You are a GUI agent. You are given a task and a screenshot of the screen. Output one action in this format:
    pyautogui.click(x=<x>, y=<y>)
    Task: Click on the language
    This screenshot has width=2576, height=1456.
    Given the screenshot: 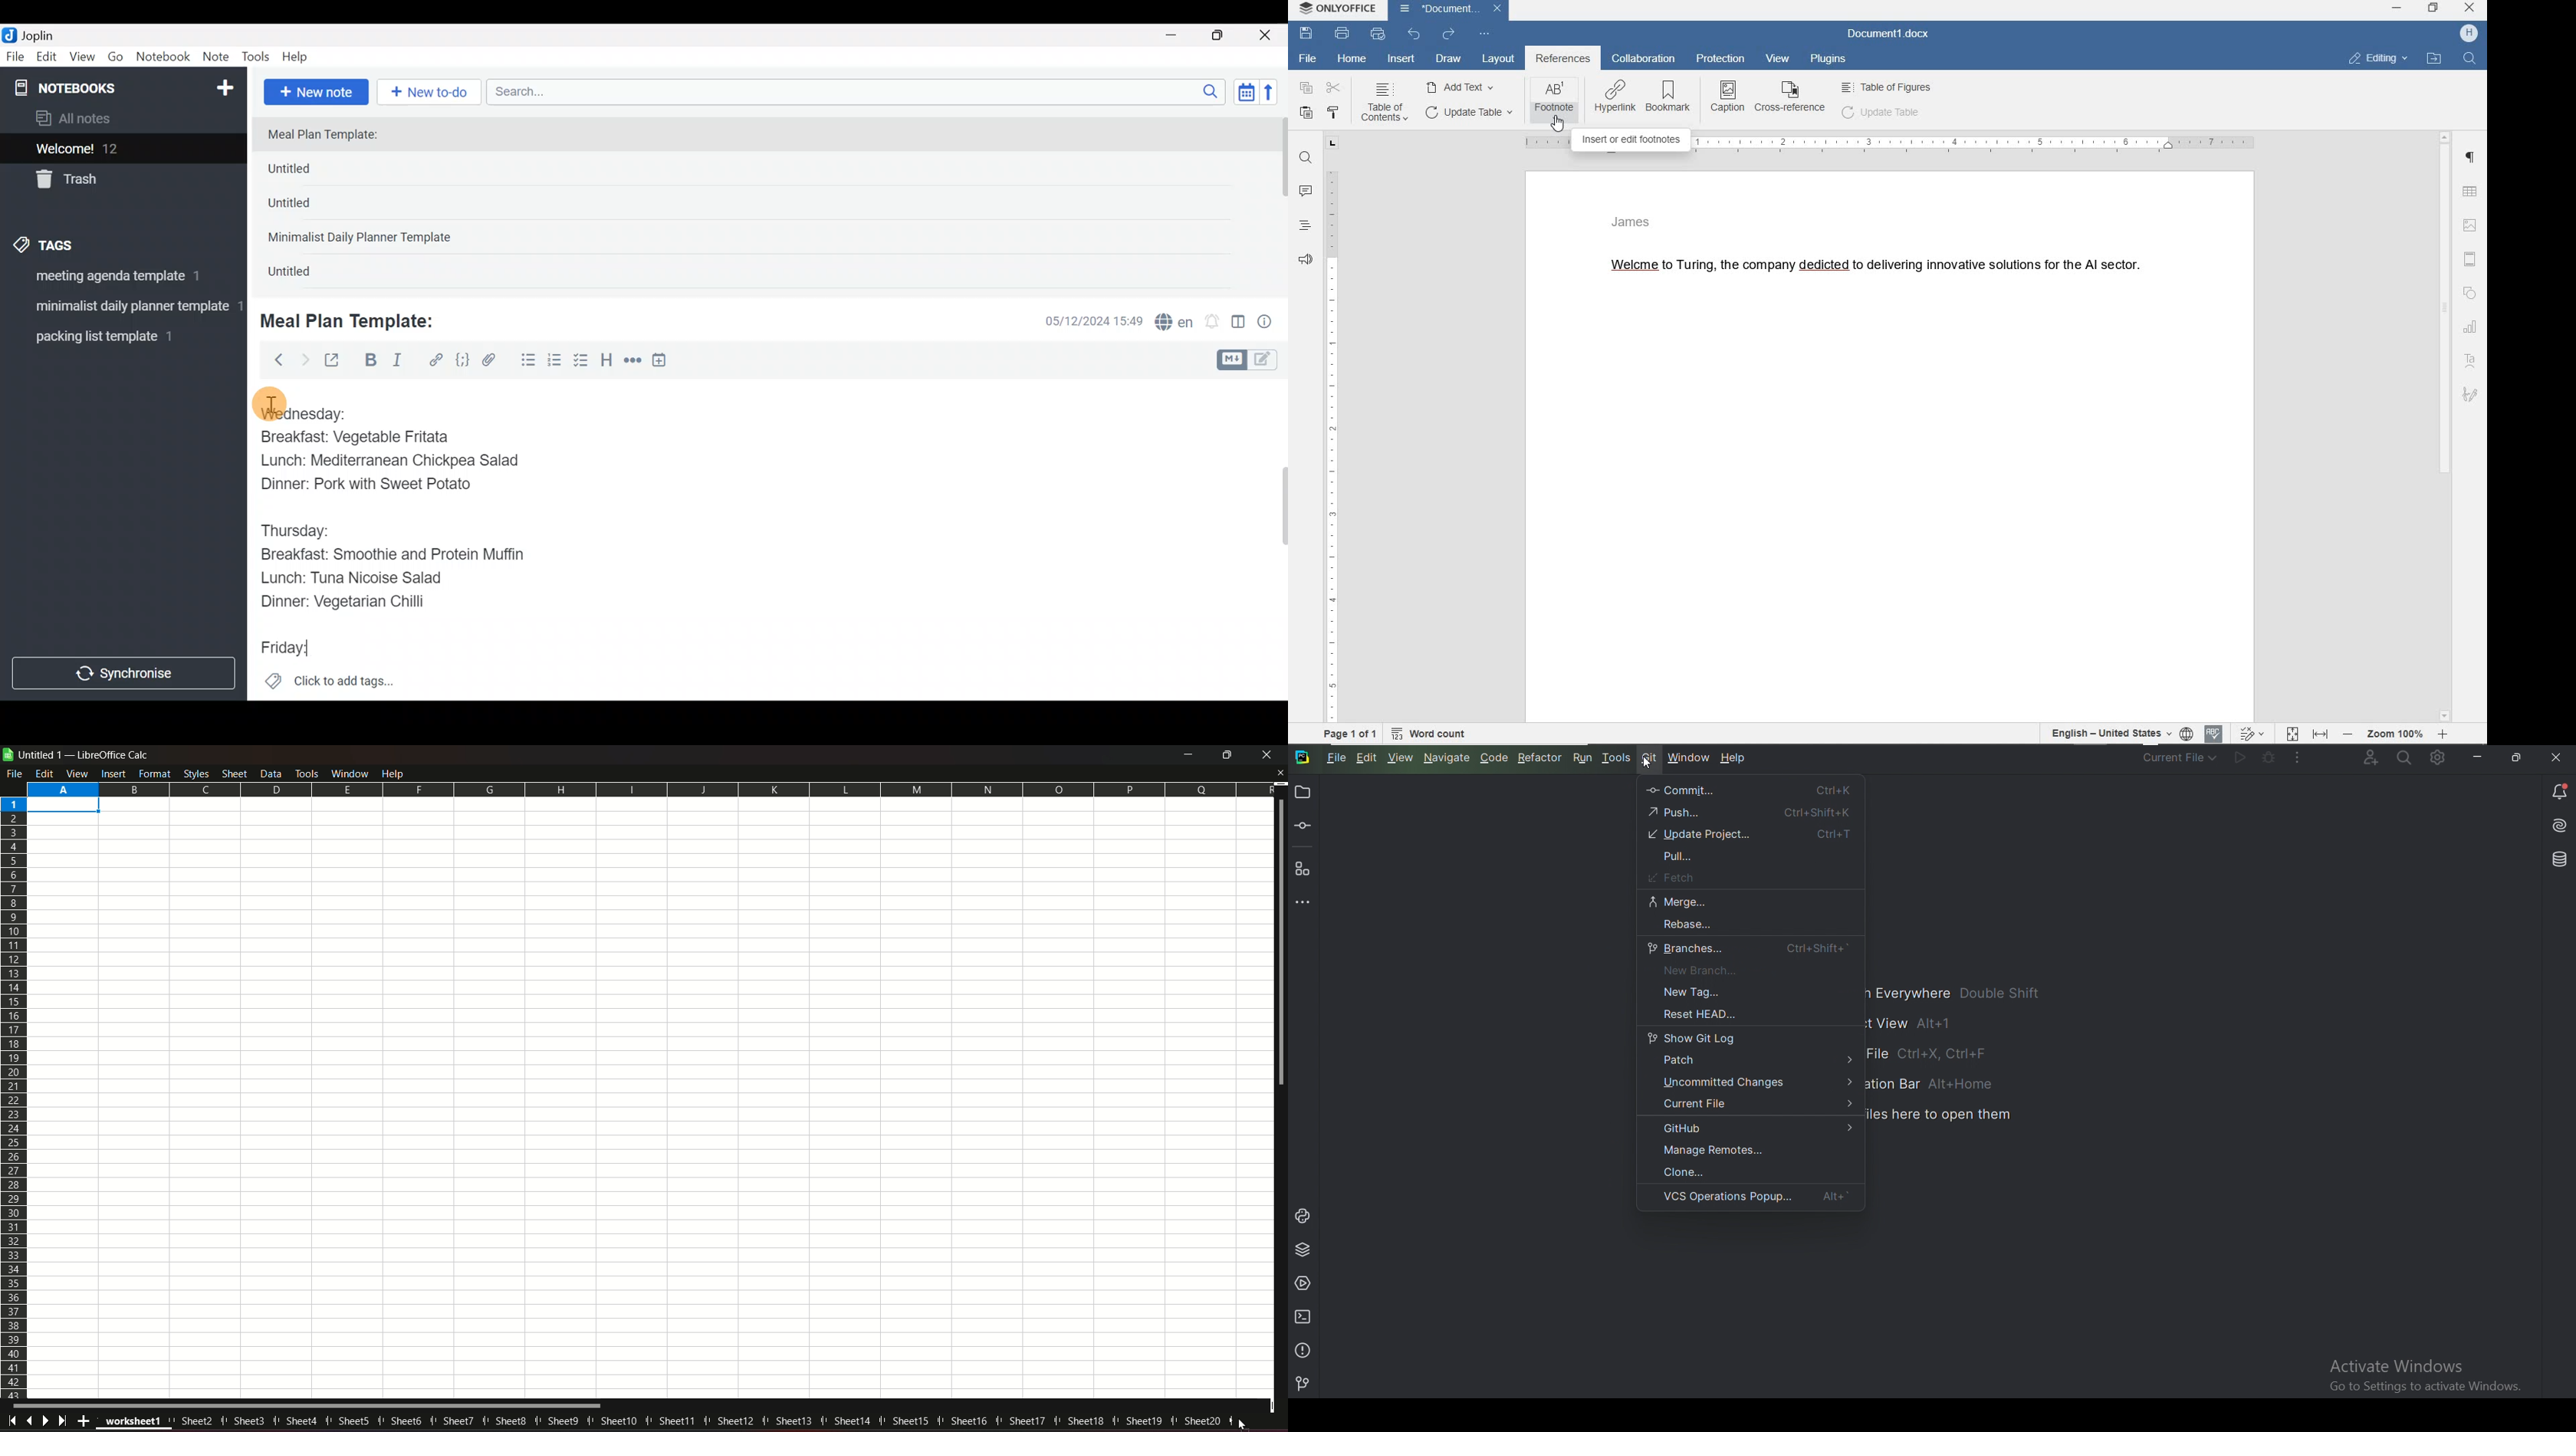 What is the action you would take?
    pyautogui.click(x=2188, y=734)
    